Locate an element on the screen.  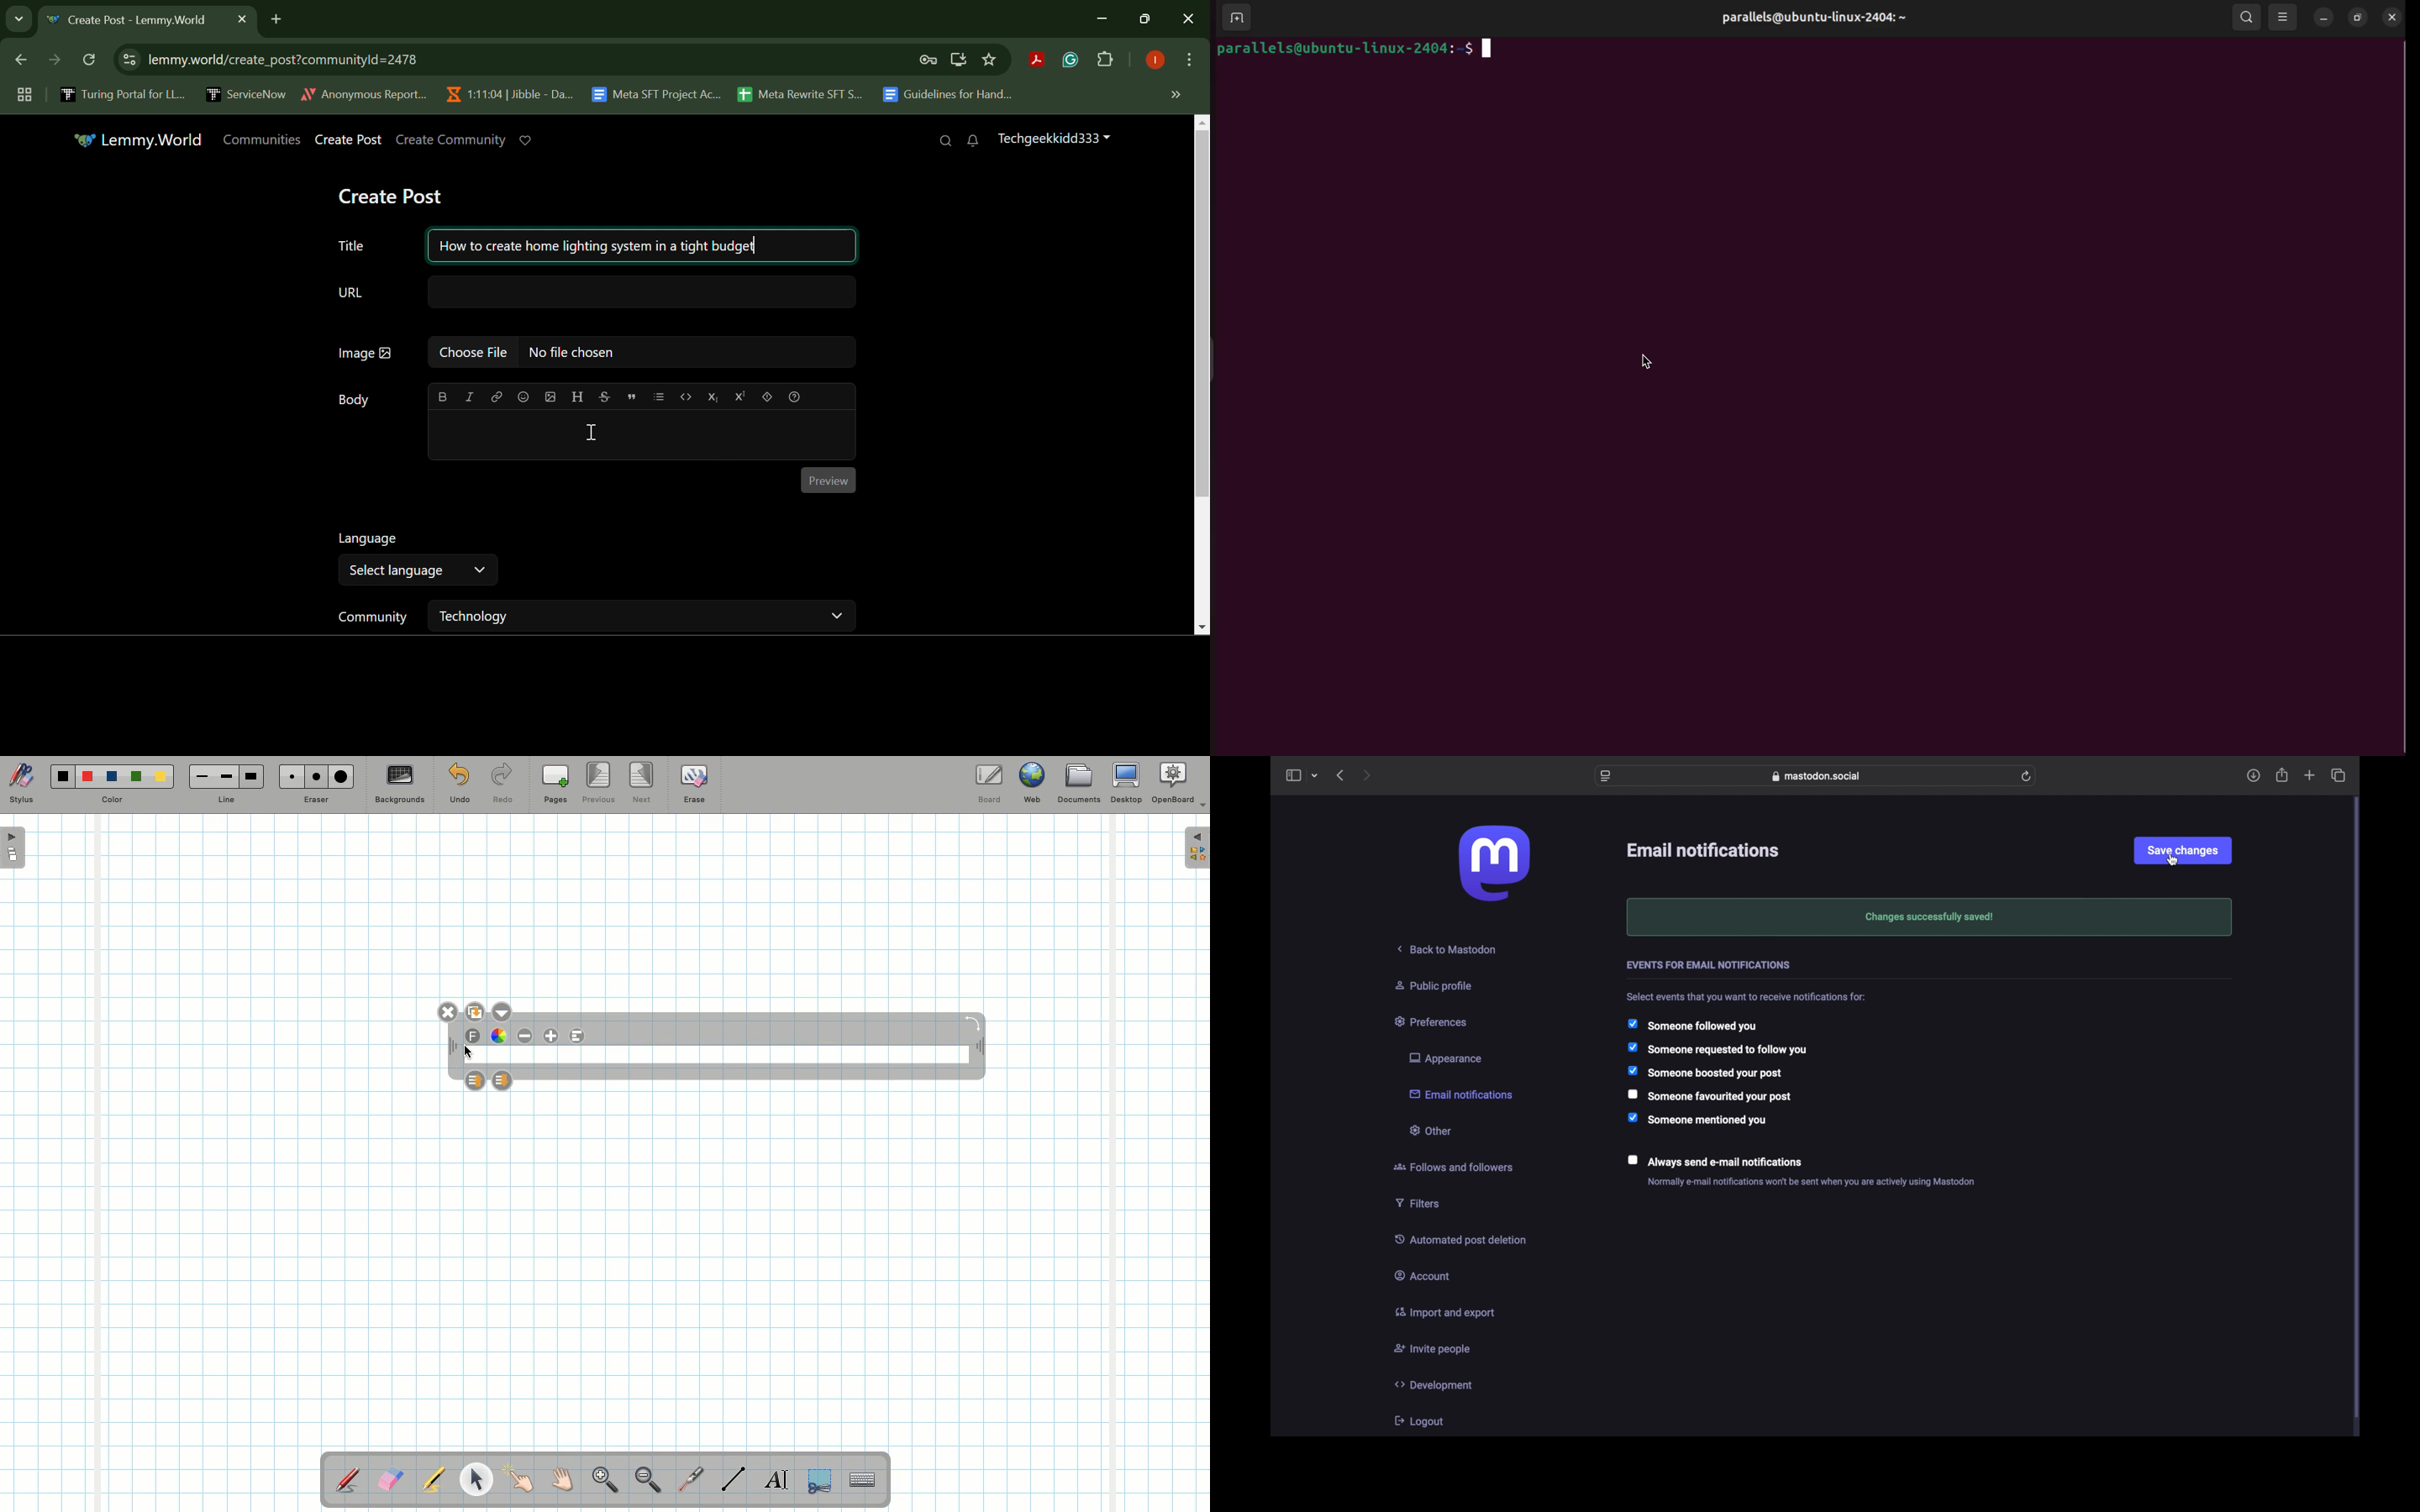
Alignment is located at coordinates (576, 1037).